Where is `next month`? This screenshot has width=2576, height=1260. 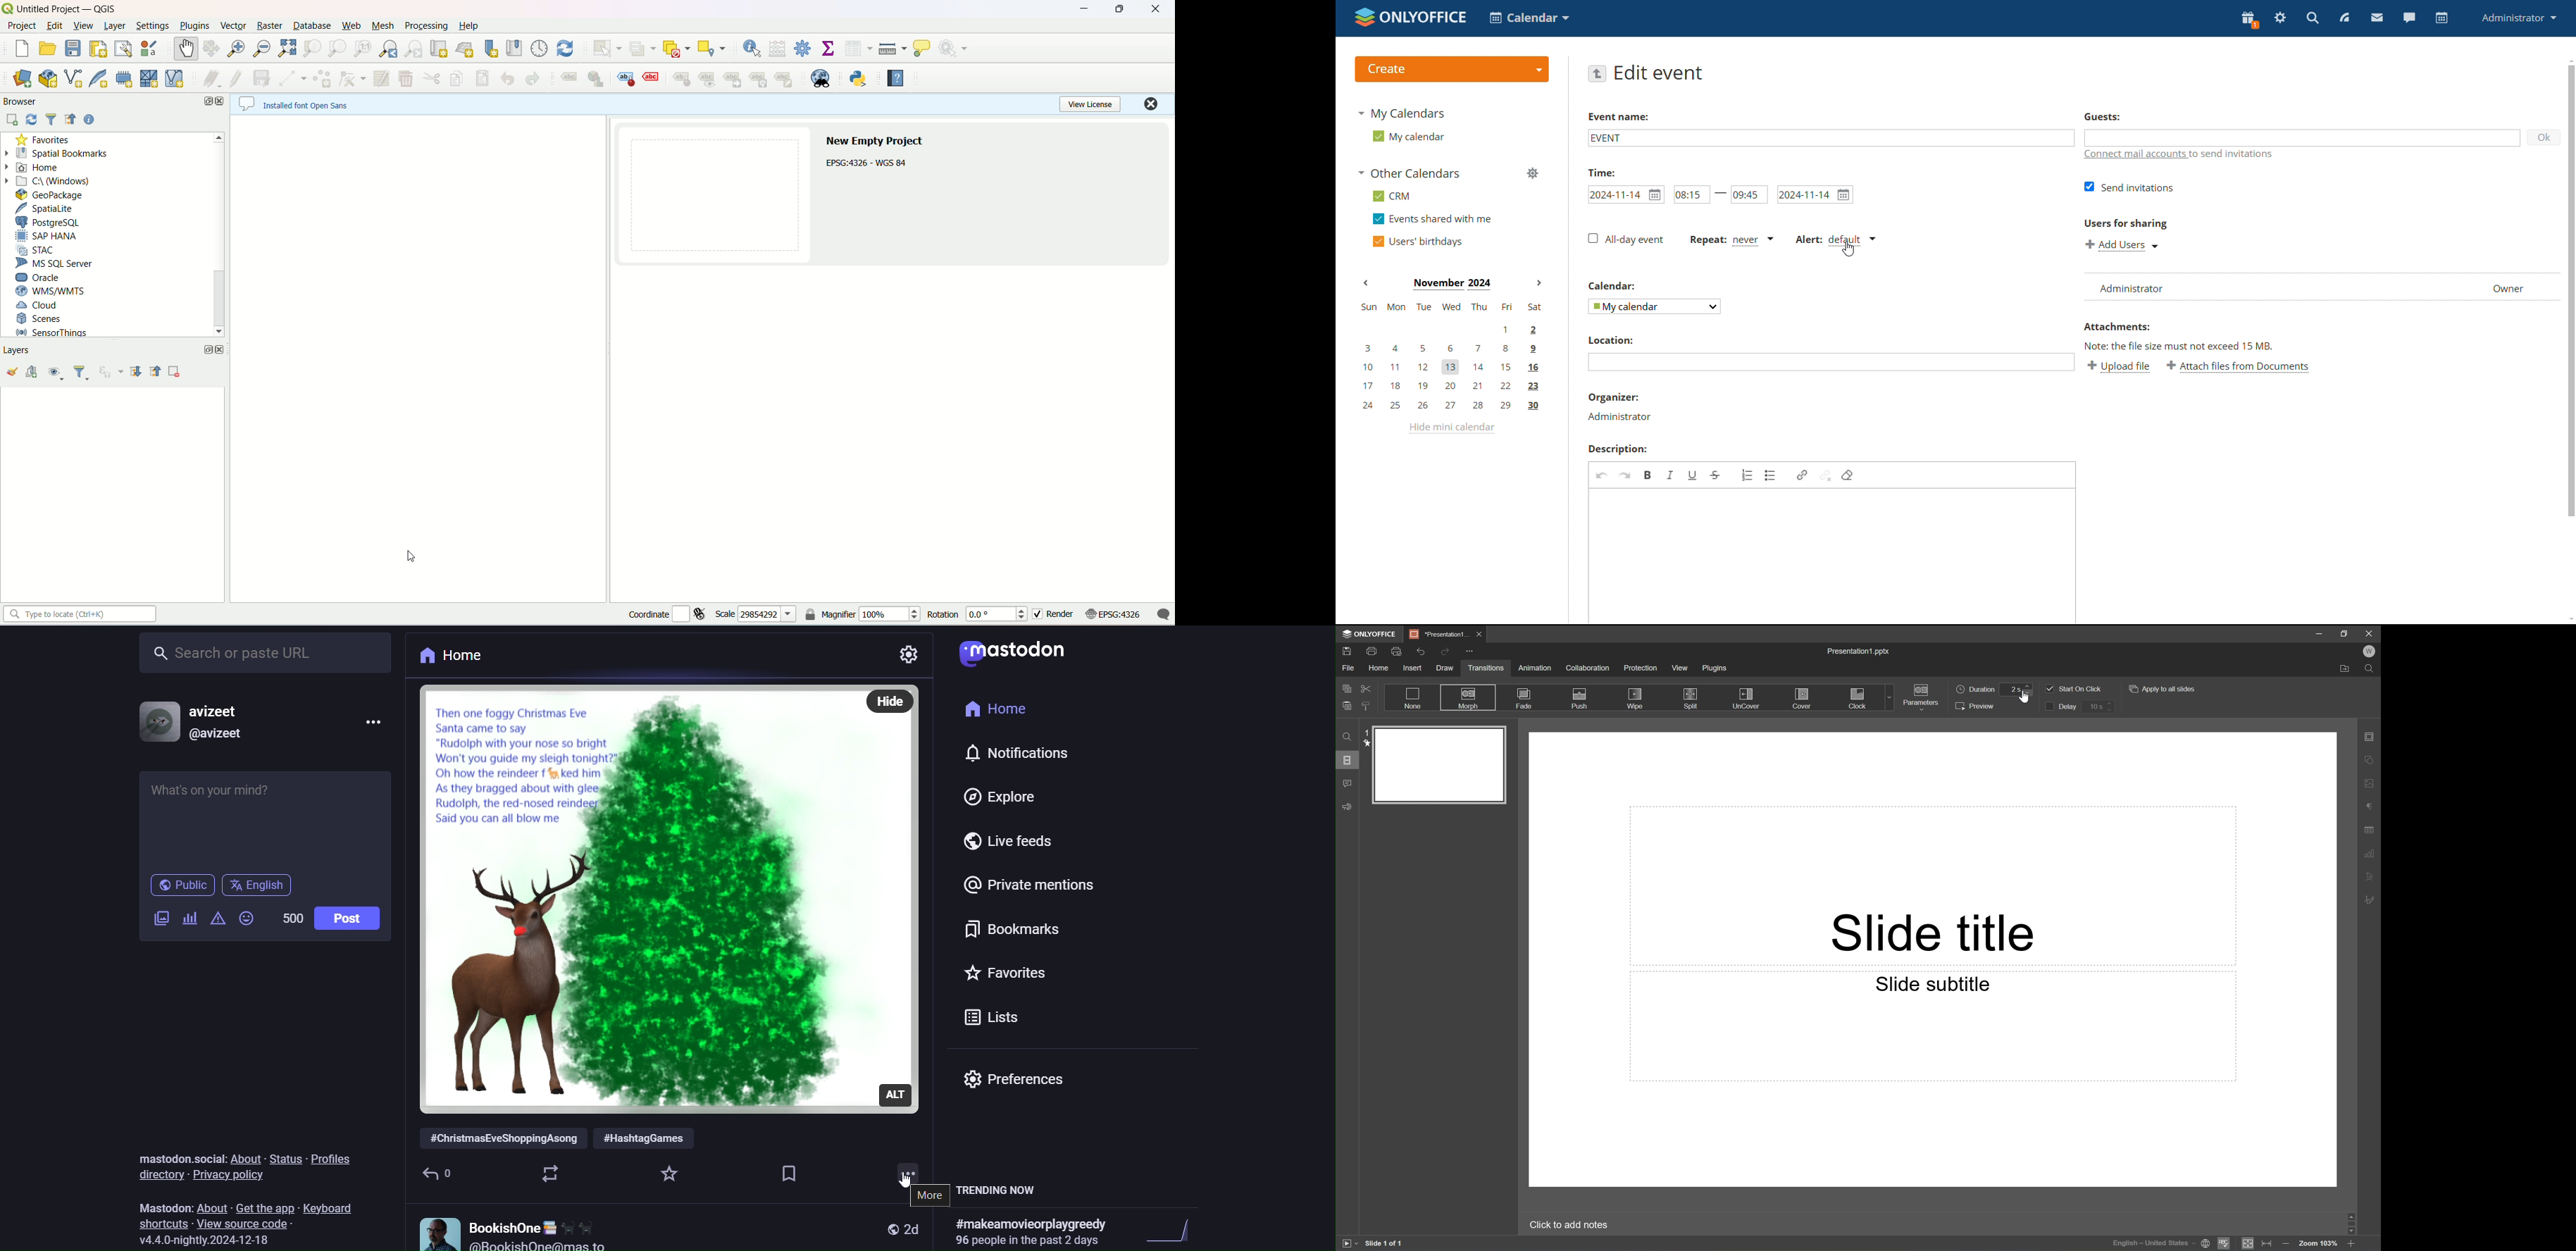
next month is located at coordinates (1537, 283).